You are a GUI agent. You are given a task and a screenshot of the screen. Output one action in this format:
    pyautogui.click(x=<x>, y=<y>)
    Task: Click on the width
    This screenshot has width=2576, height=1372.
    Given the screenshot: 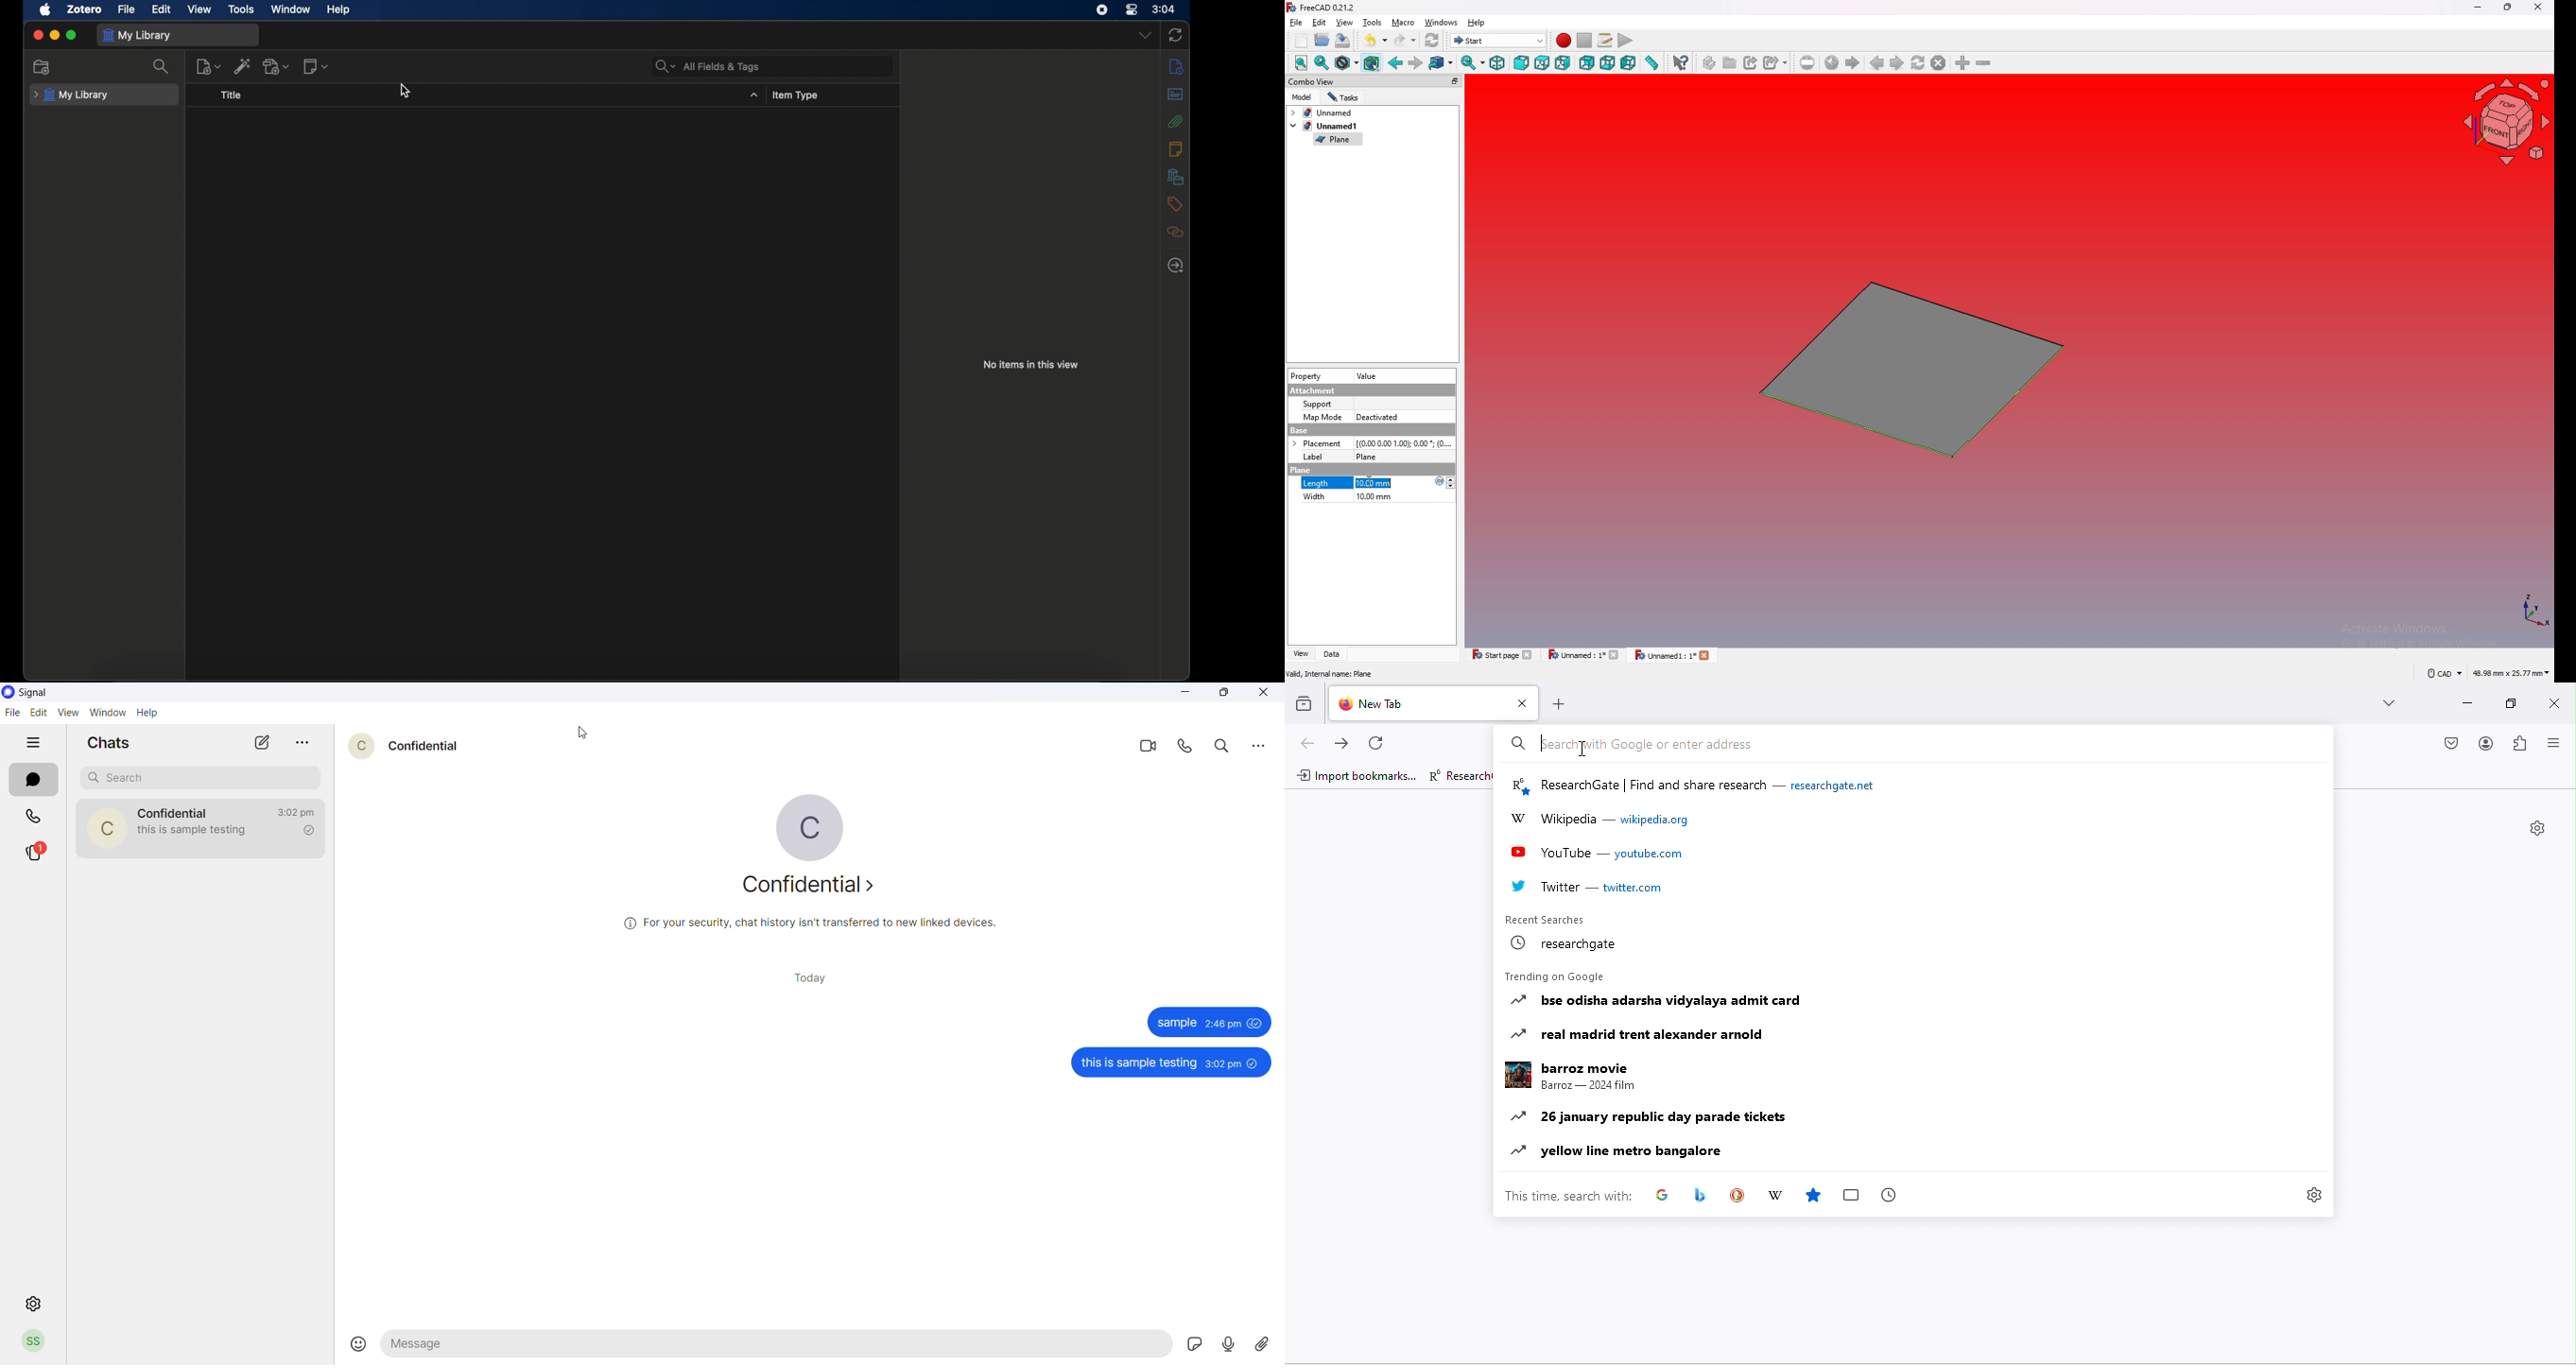 What is the action you would take?
    pyautogui.click(x=1314, y=498)
    